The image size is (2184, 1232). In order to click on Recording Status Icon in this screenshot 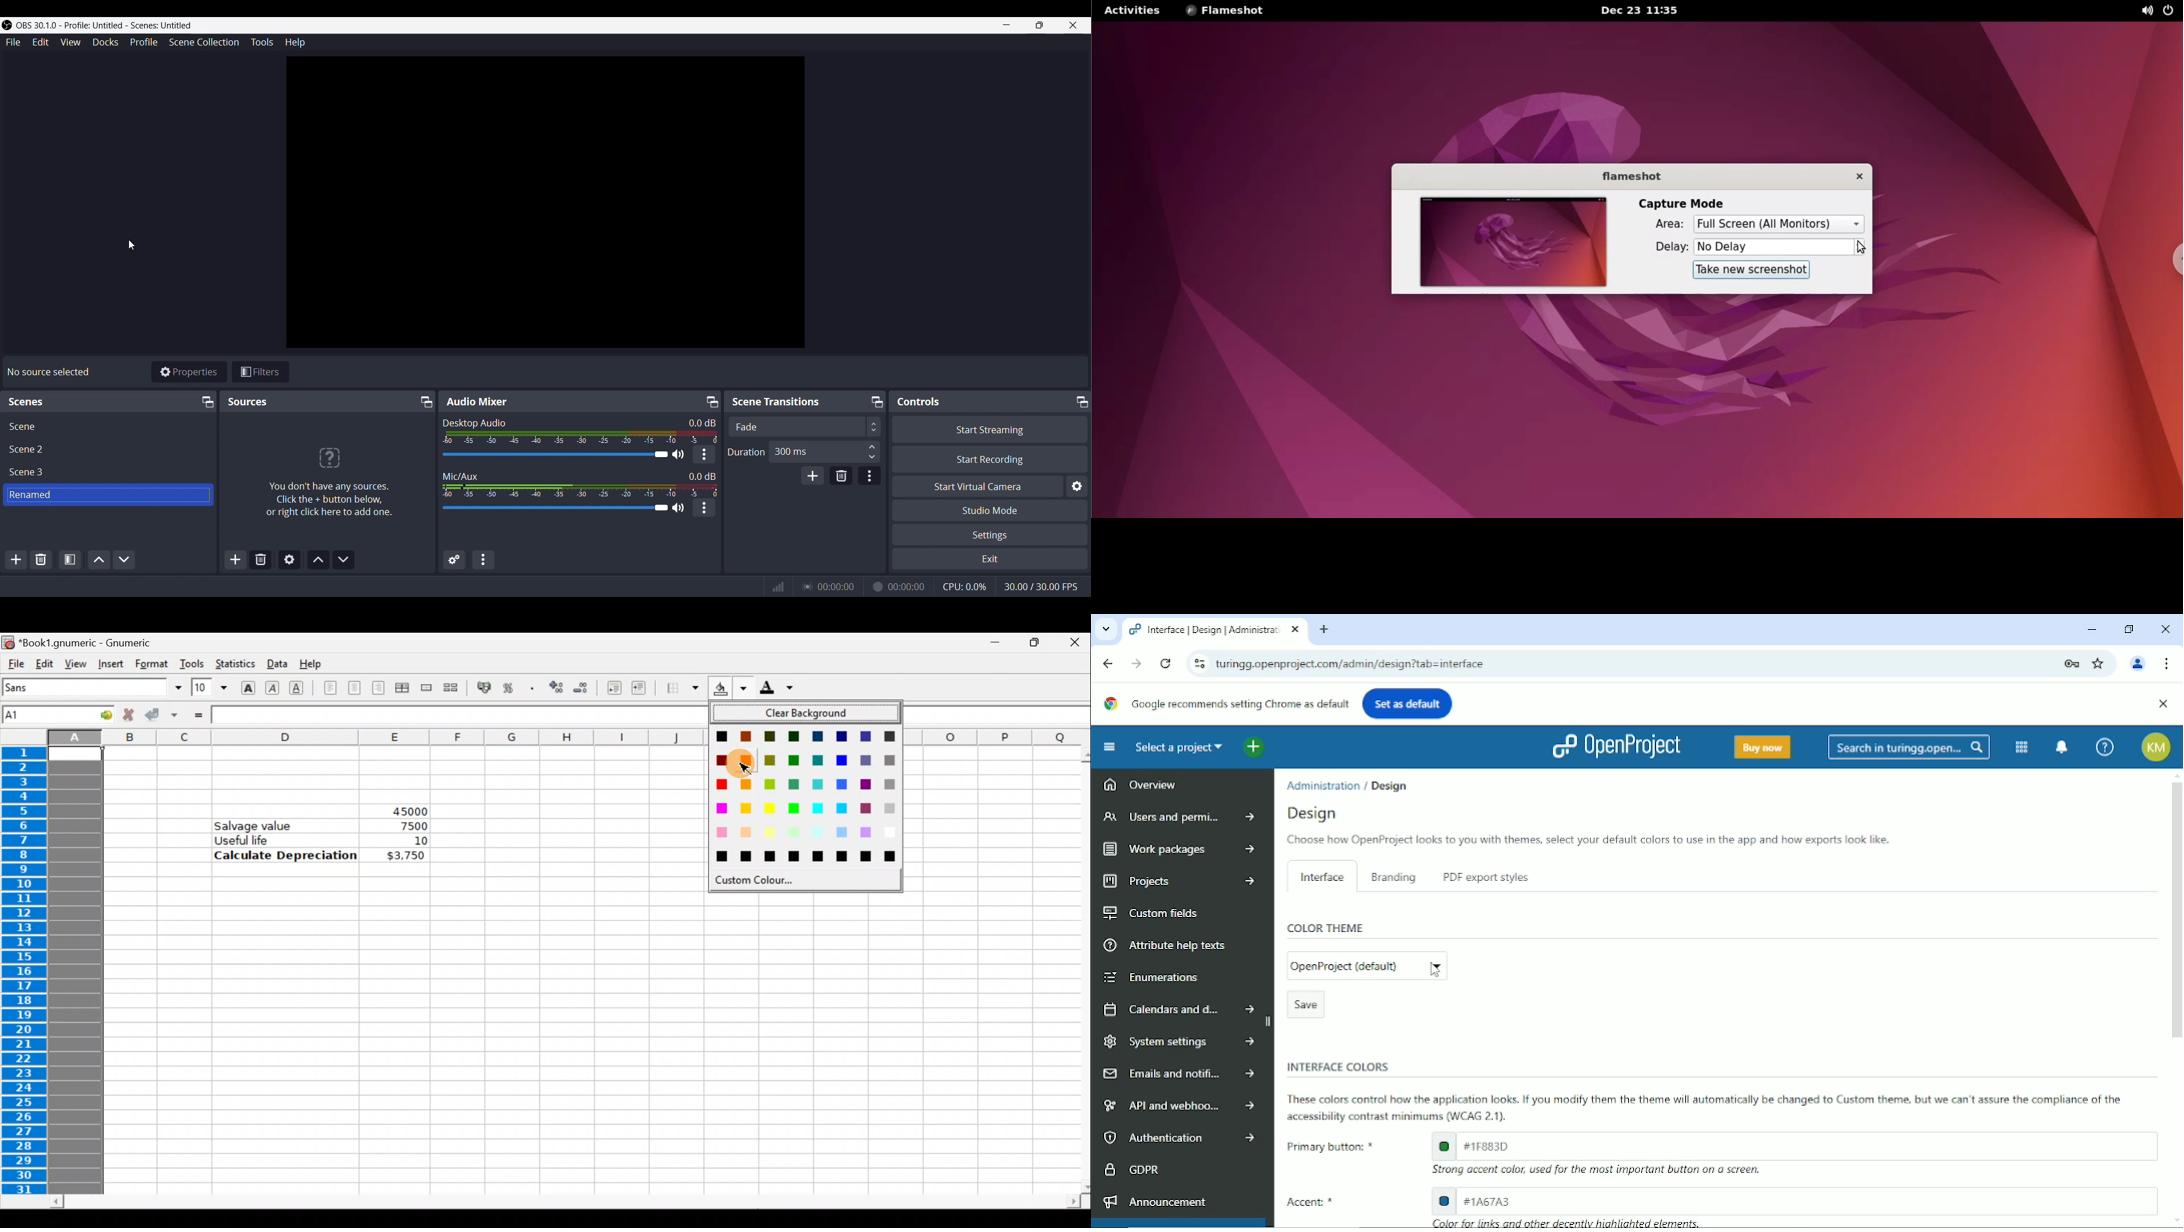, I will do `click(877, 587)`.